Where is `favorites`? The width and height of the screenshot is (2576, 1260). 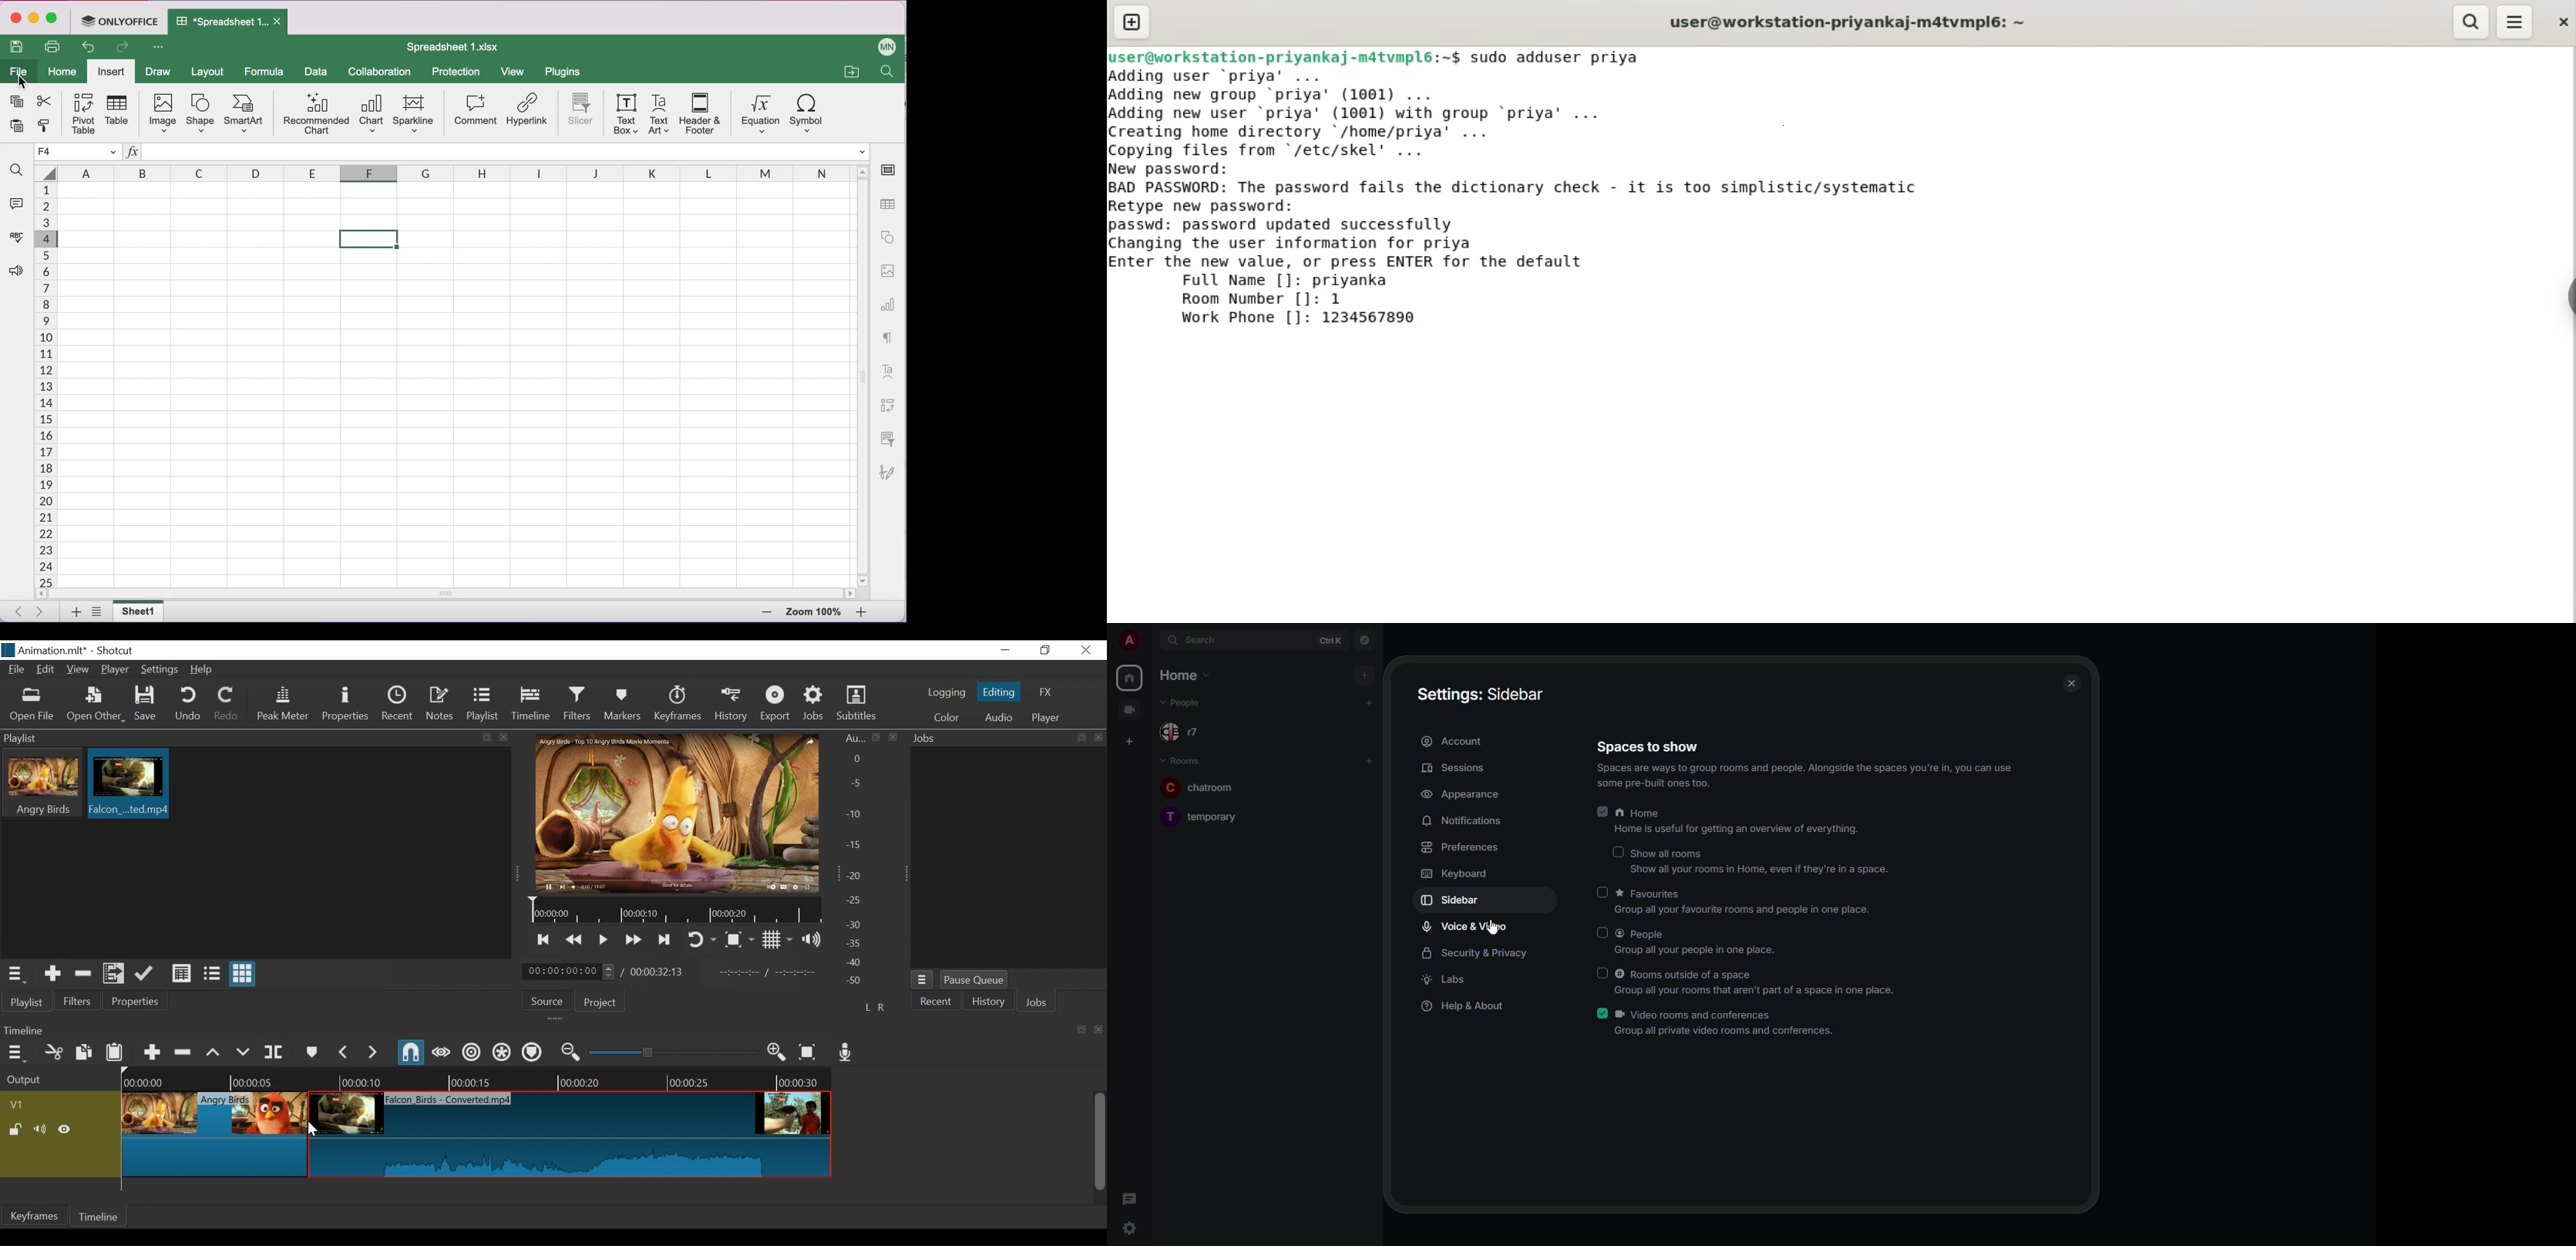
favorites is located at coordinates (1748, 903).